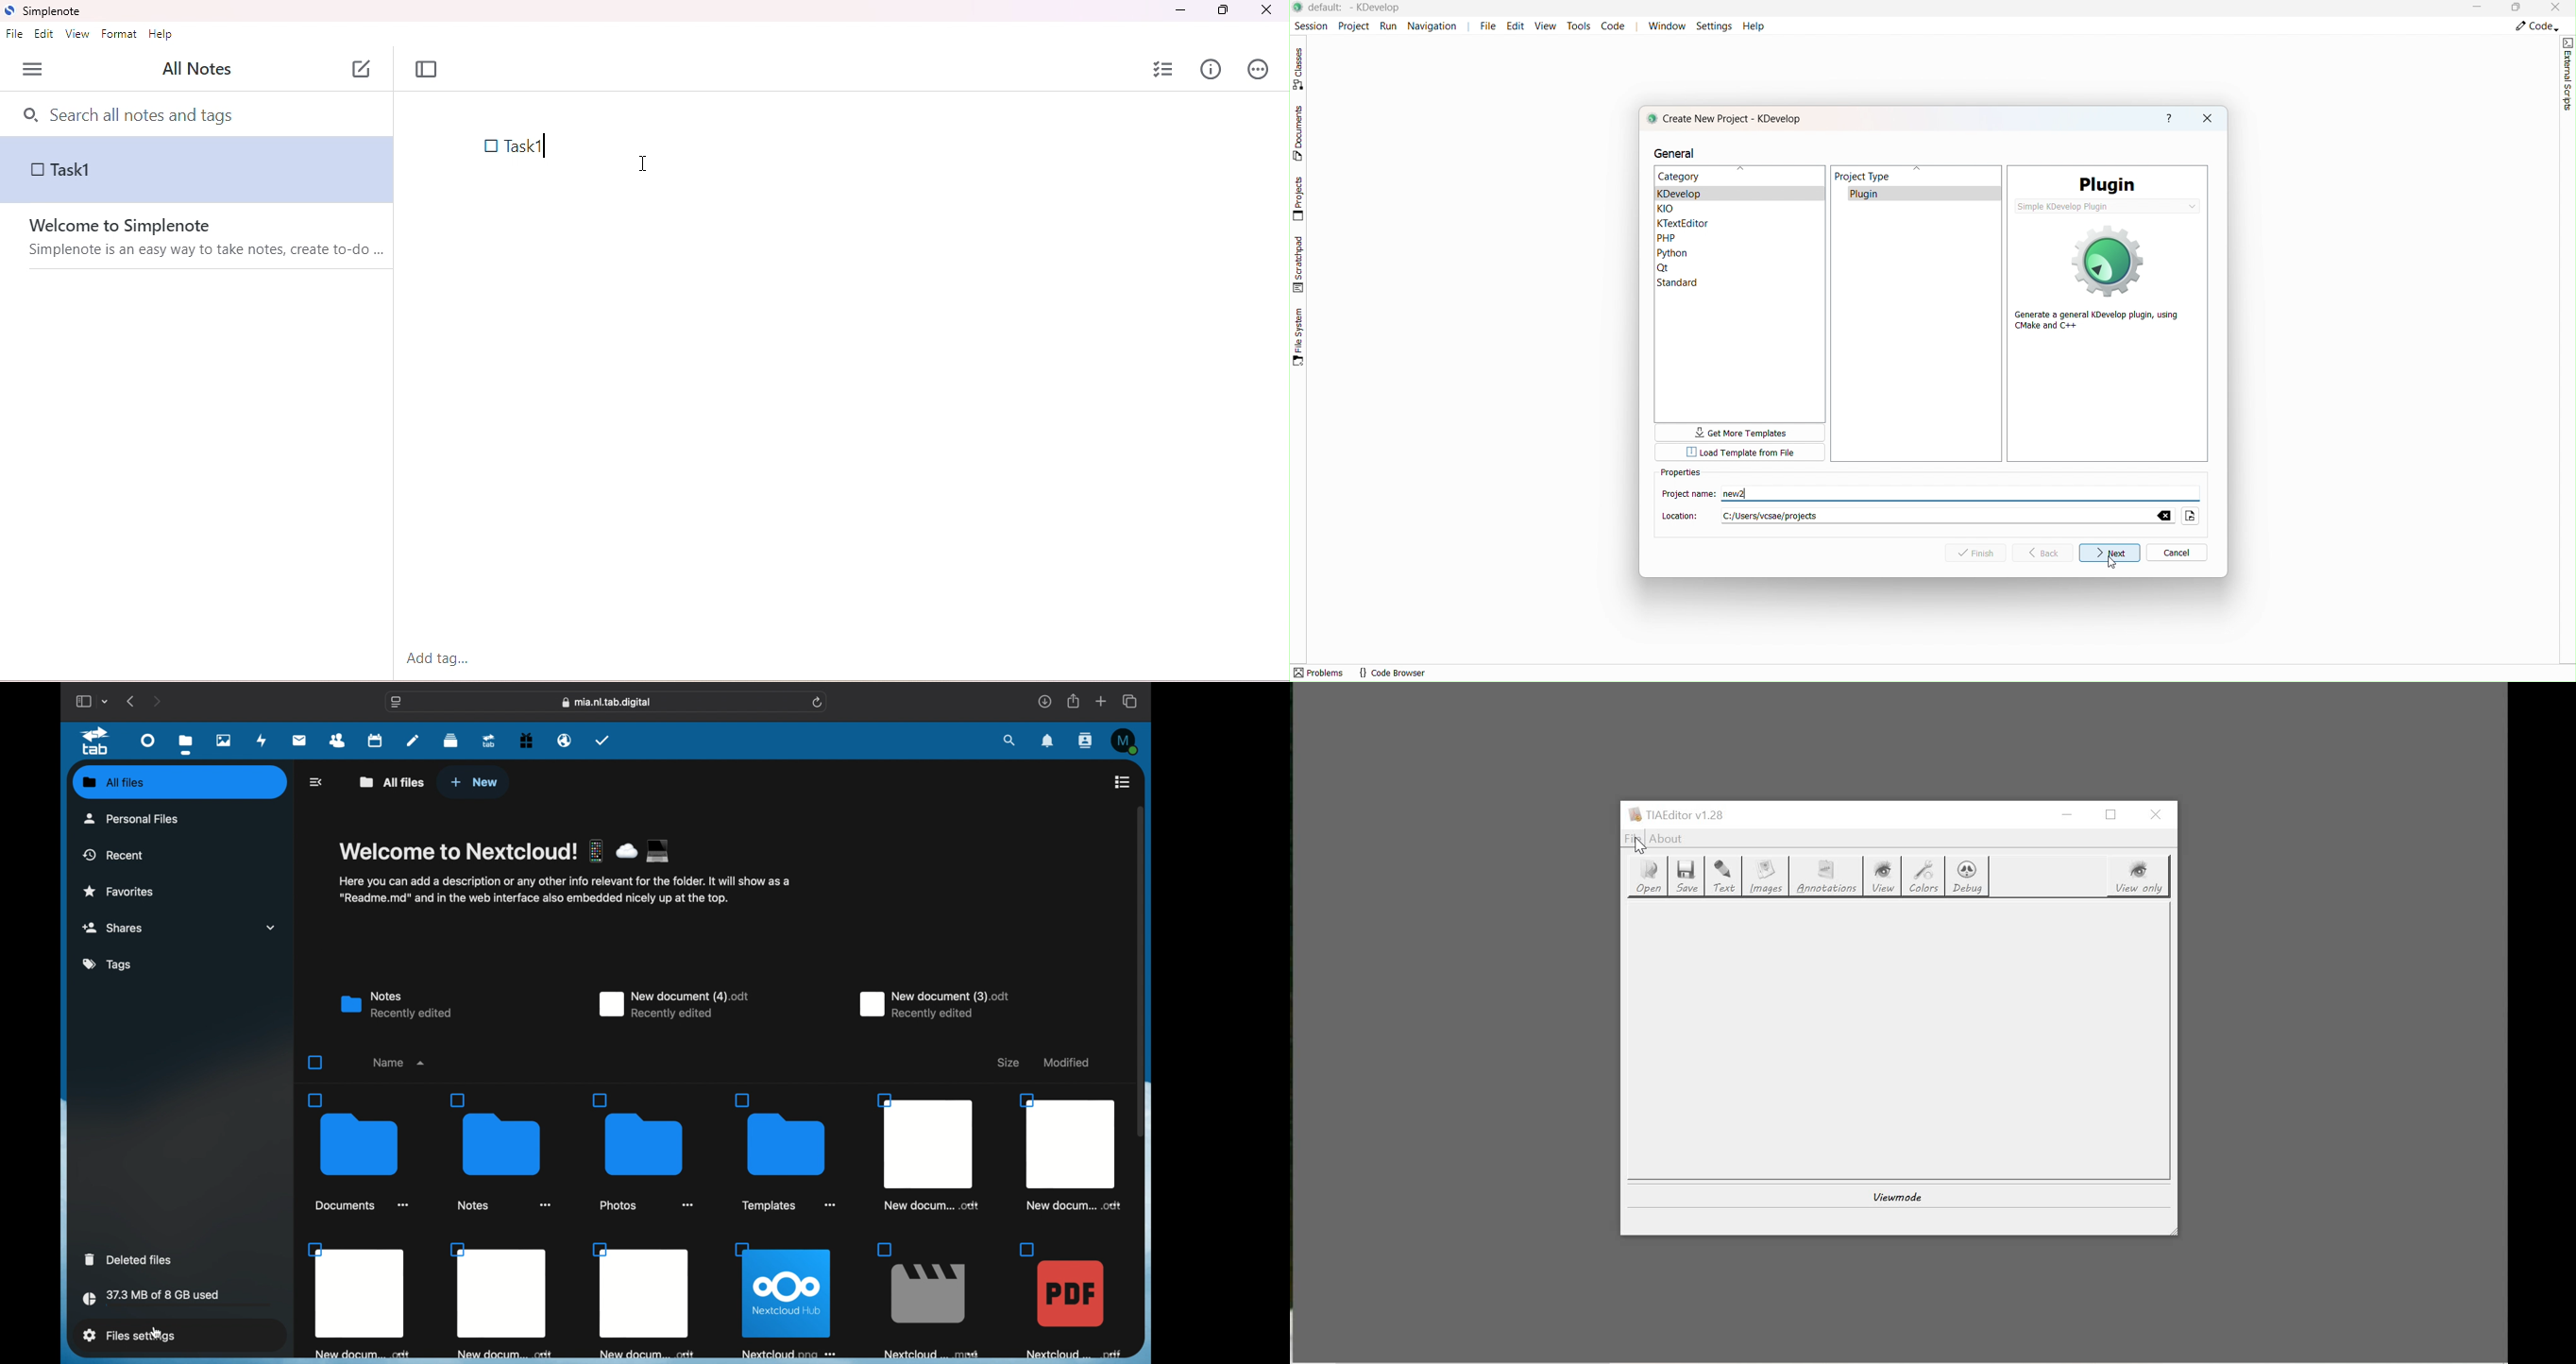 The width and height of the screenshot is (2576, 1372). What do you see at coordinates (33, 70) in the screenshot?
I see `menu` at bounding box center [33, 70].